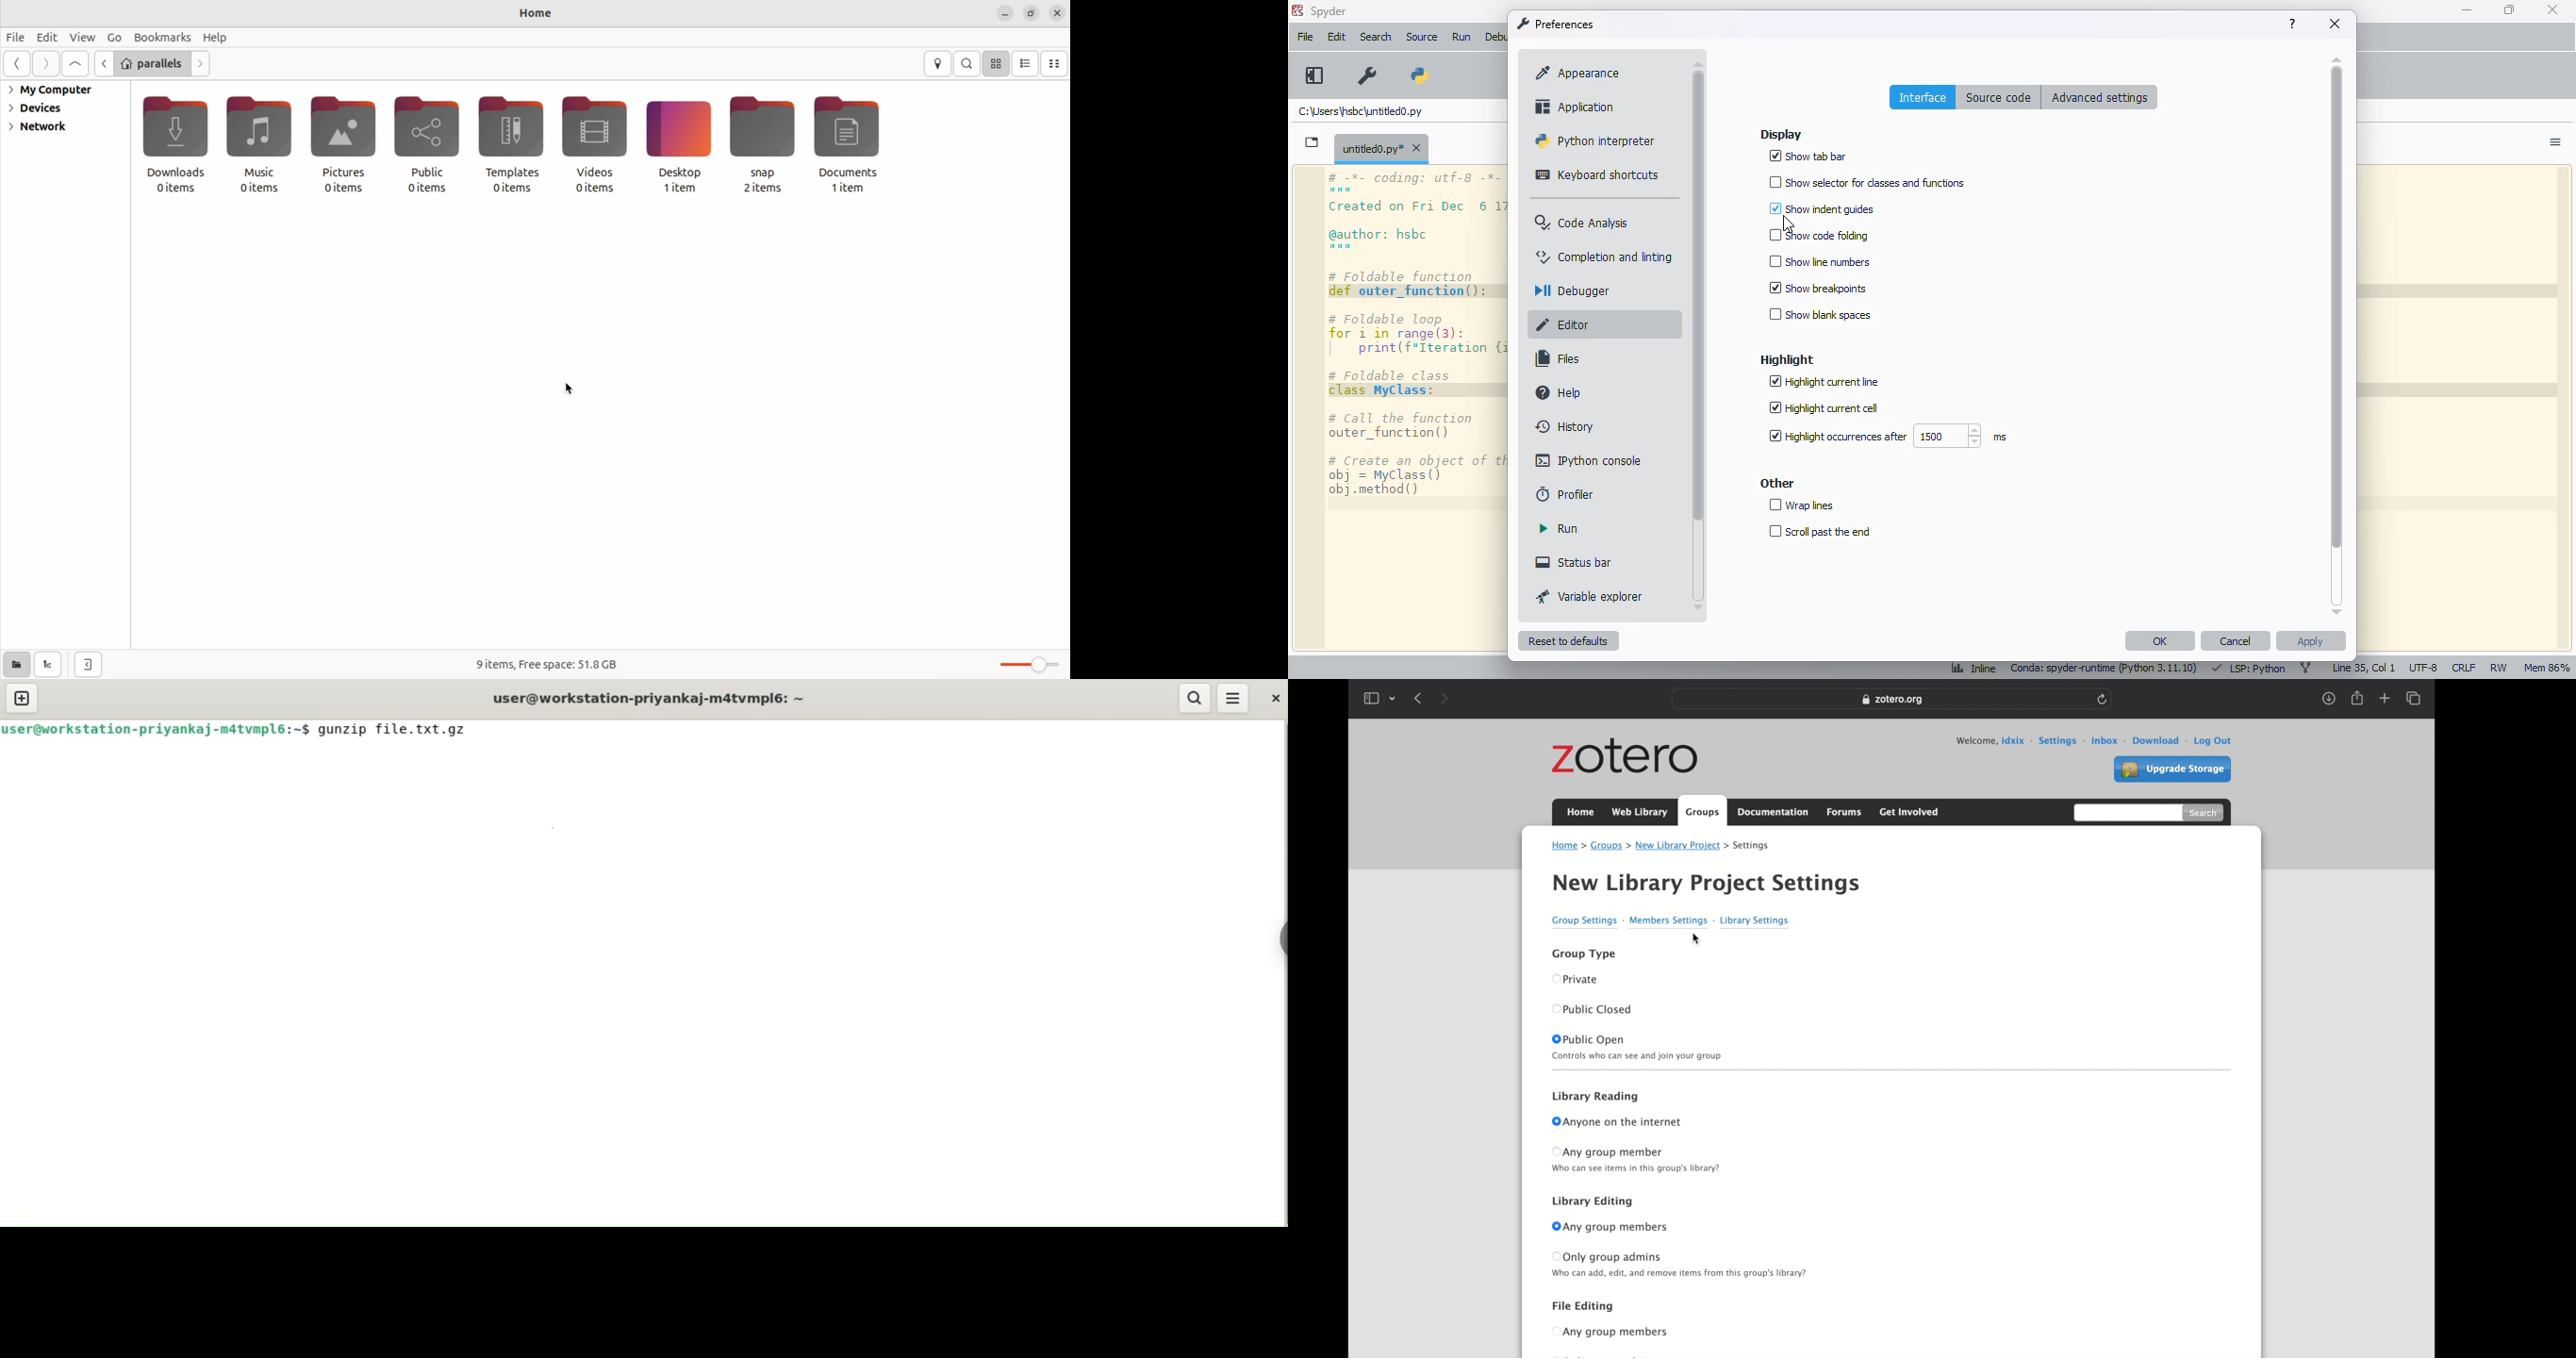 Image resolution: width=2576 pixels, height=1372 pixels. Describe the element at coordinates (1329, 11) in the screenshot. I see `spyder` at that location.